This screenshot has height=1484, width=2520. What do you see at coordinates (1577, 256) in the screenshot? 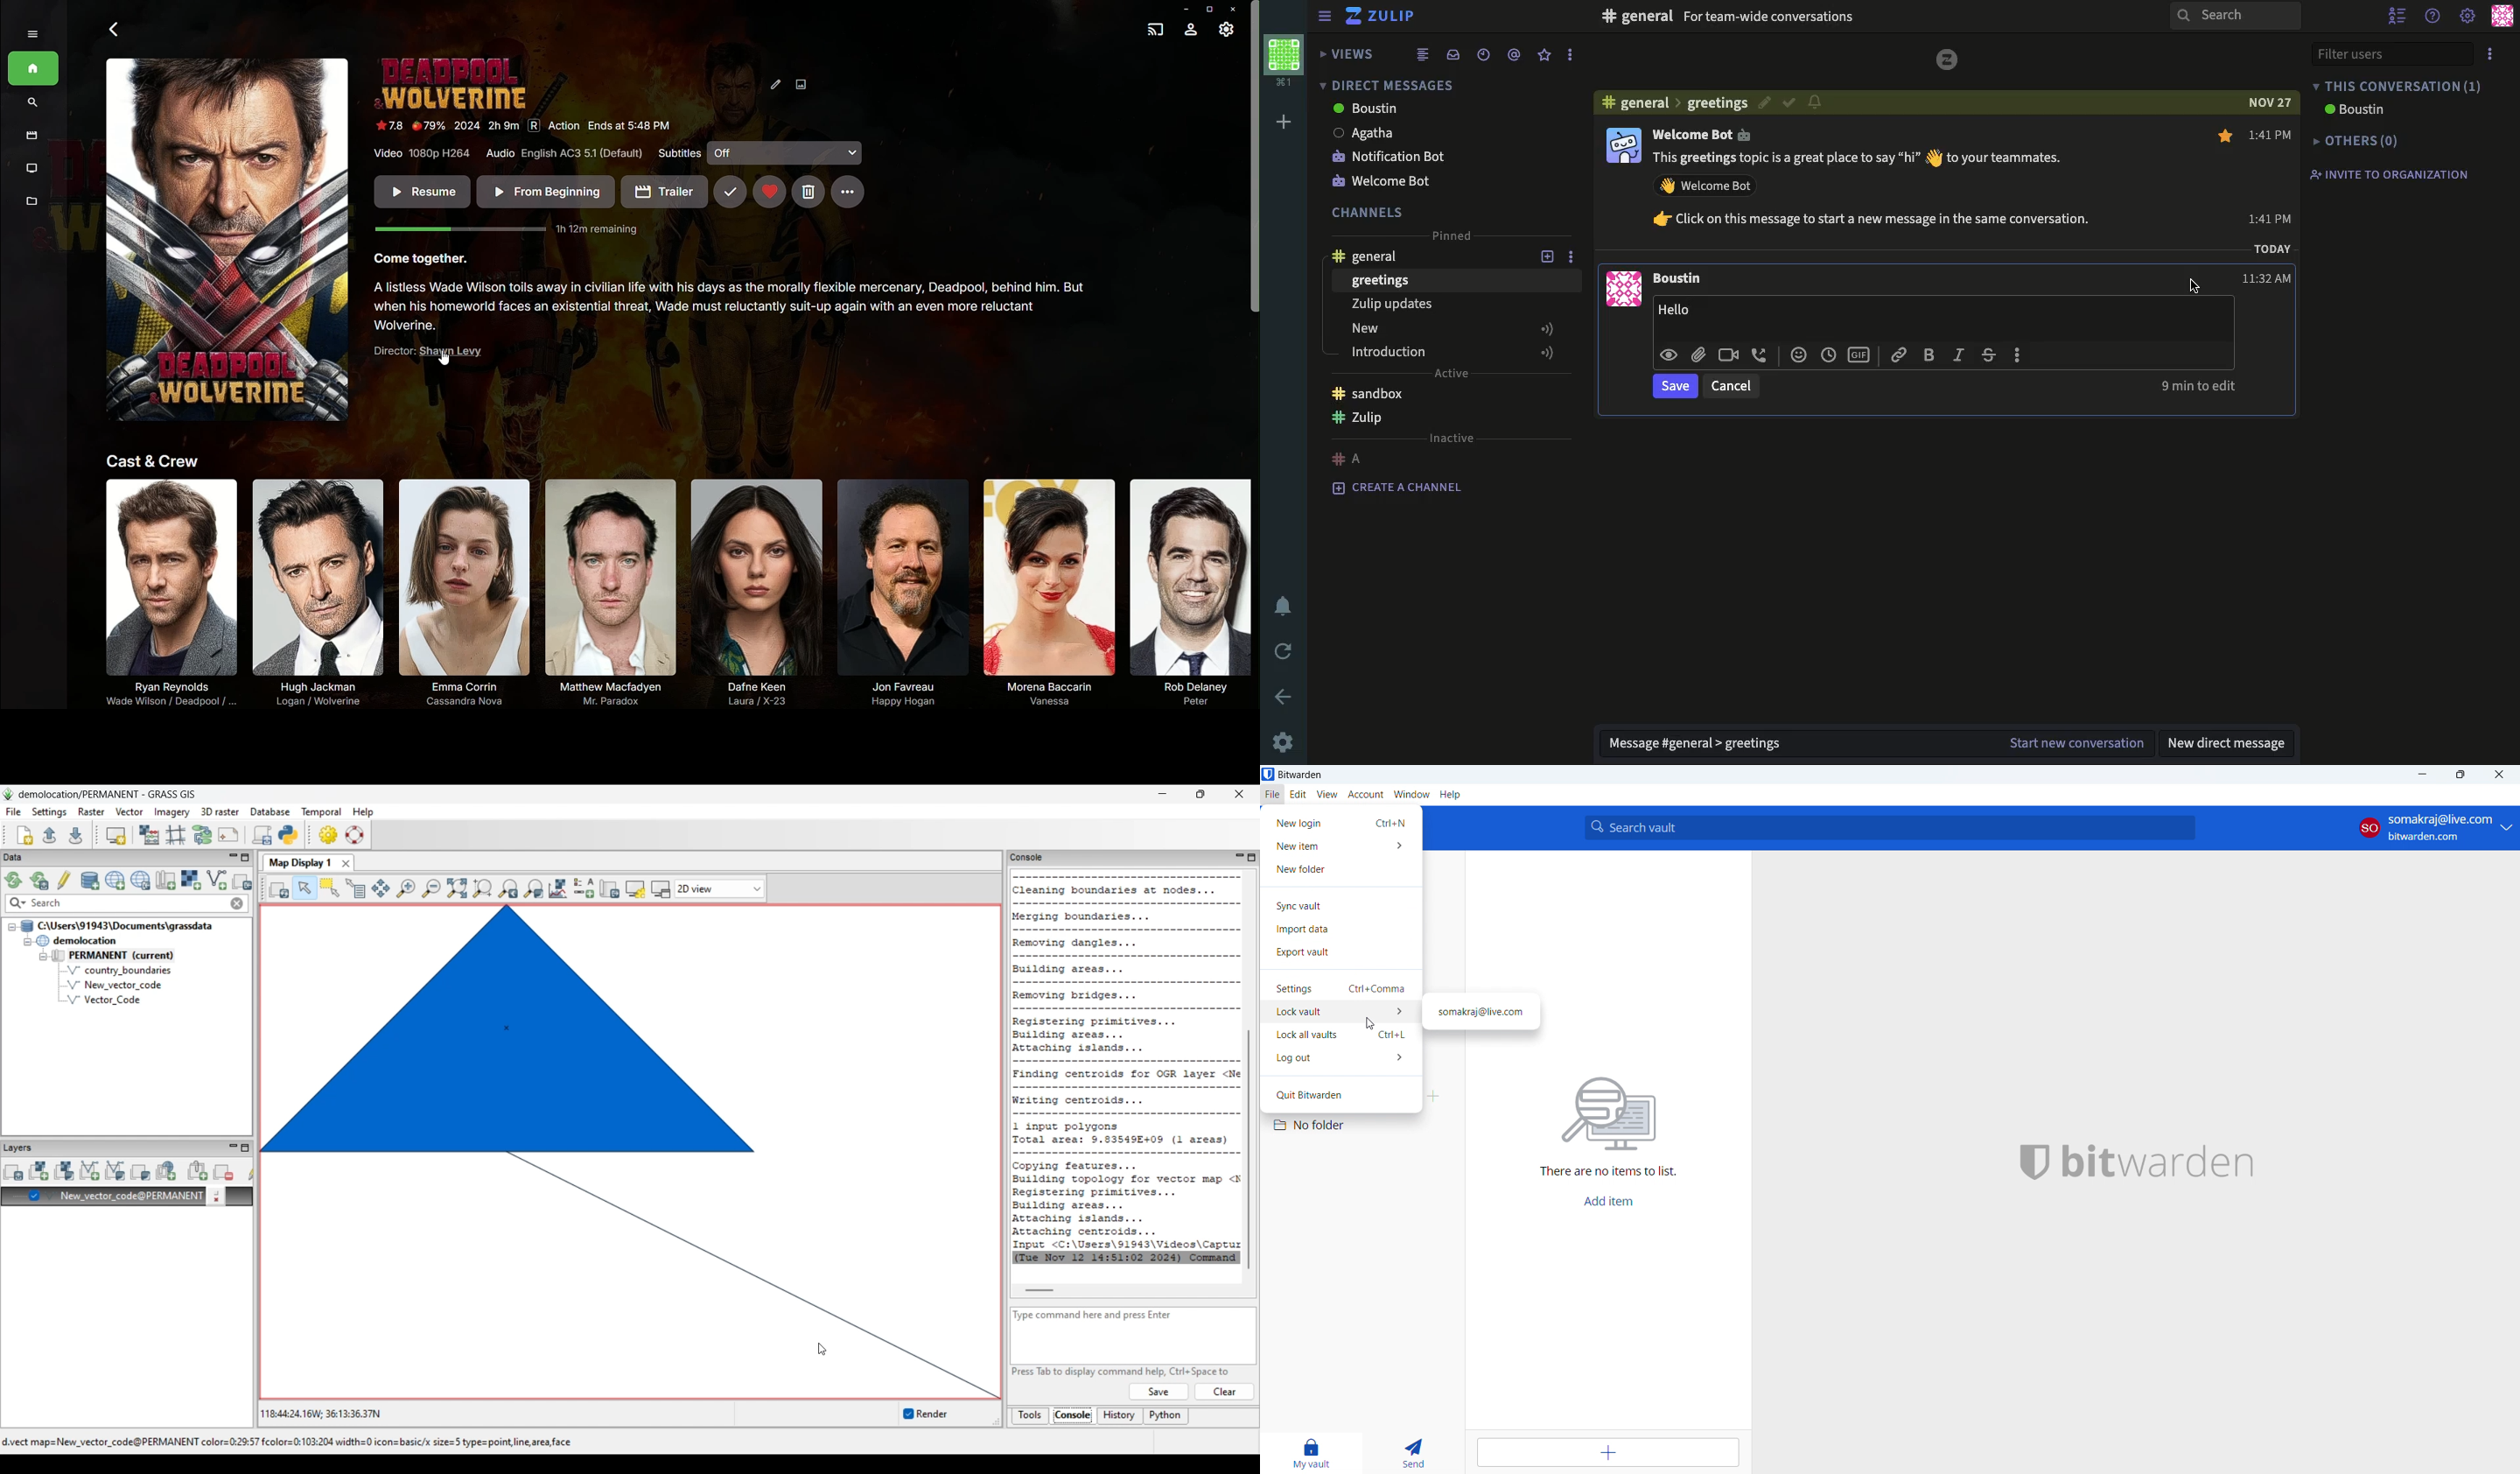
I see `options` at bounding box center [1577, 256].